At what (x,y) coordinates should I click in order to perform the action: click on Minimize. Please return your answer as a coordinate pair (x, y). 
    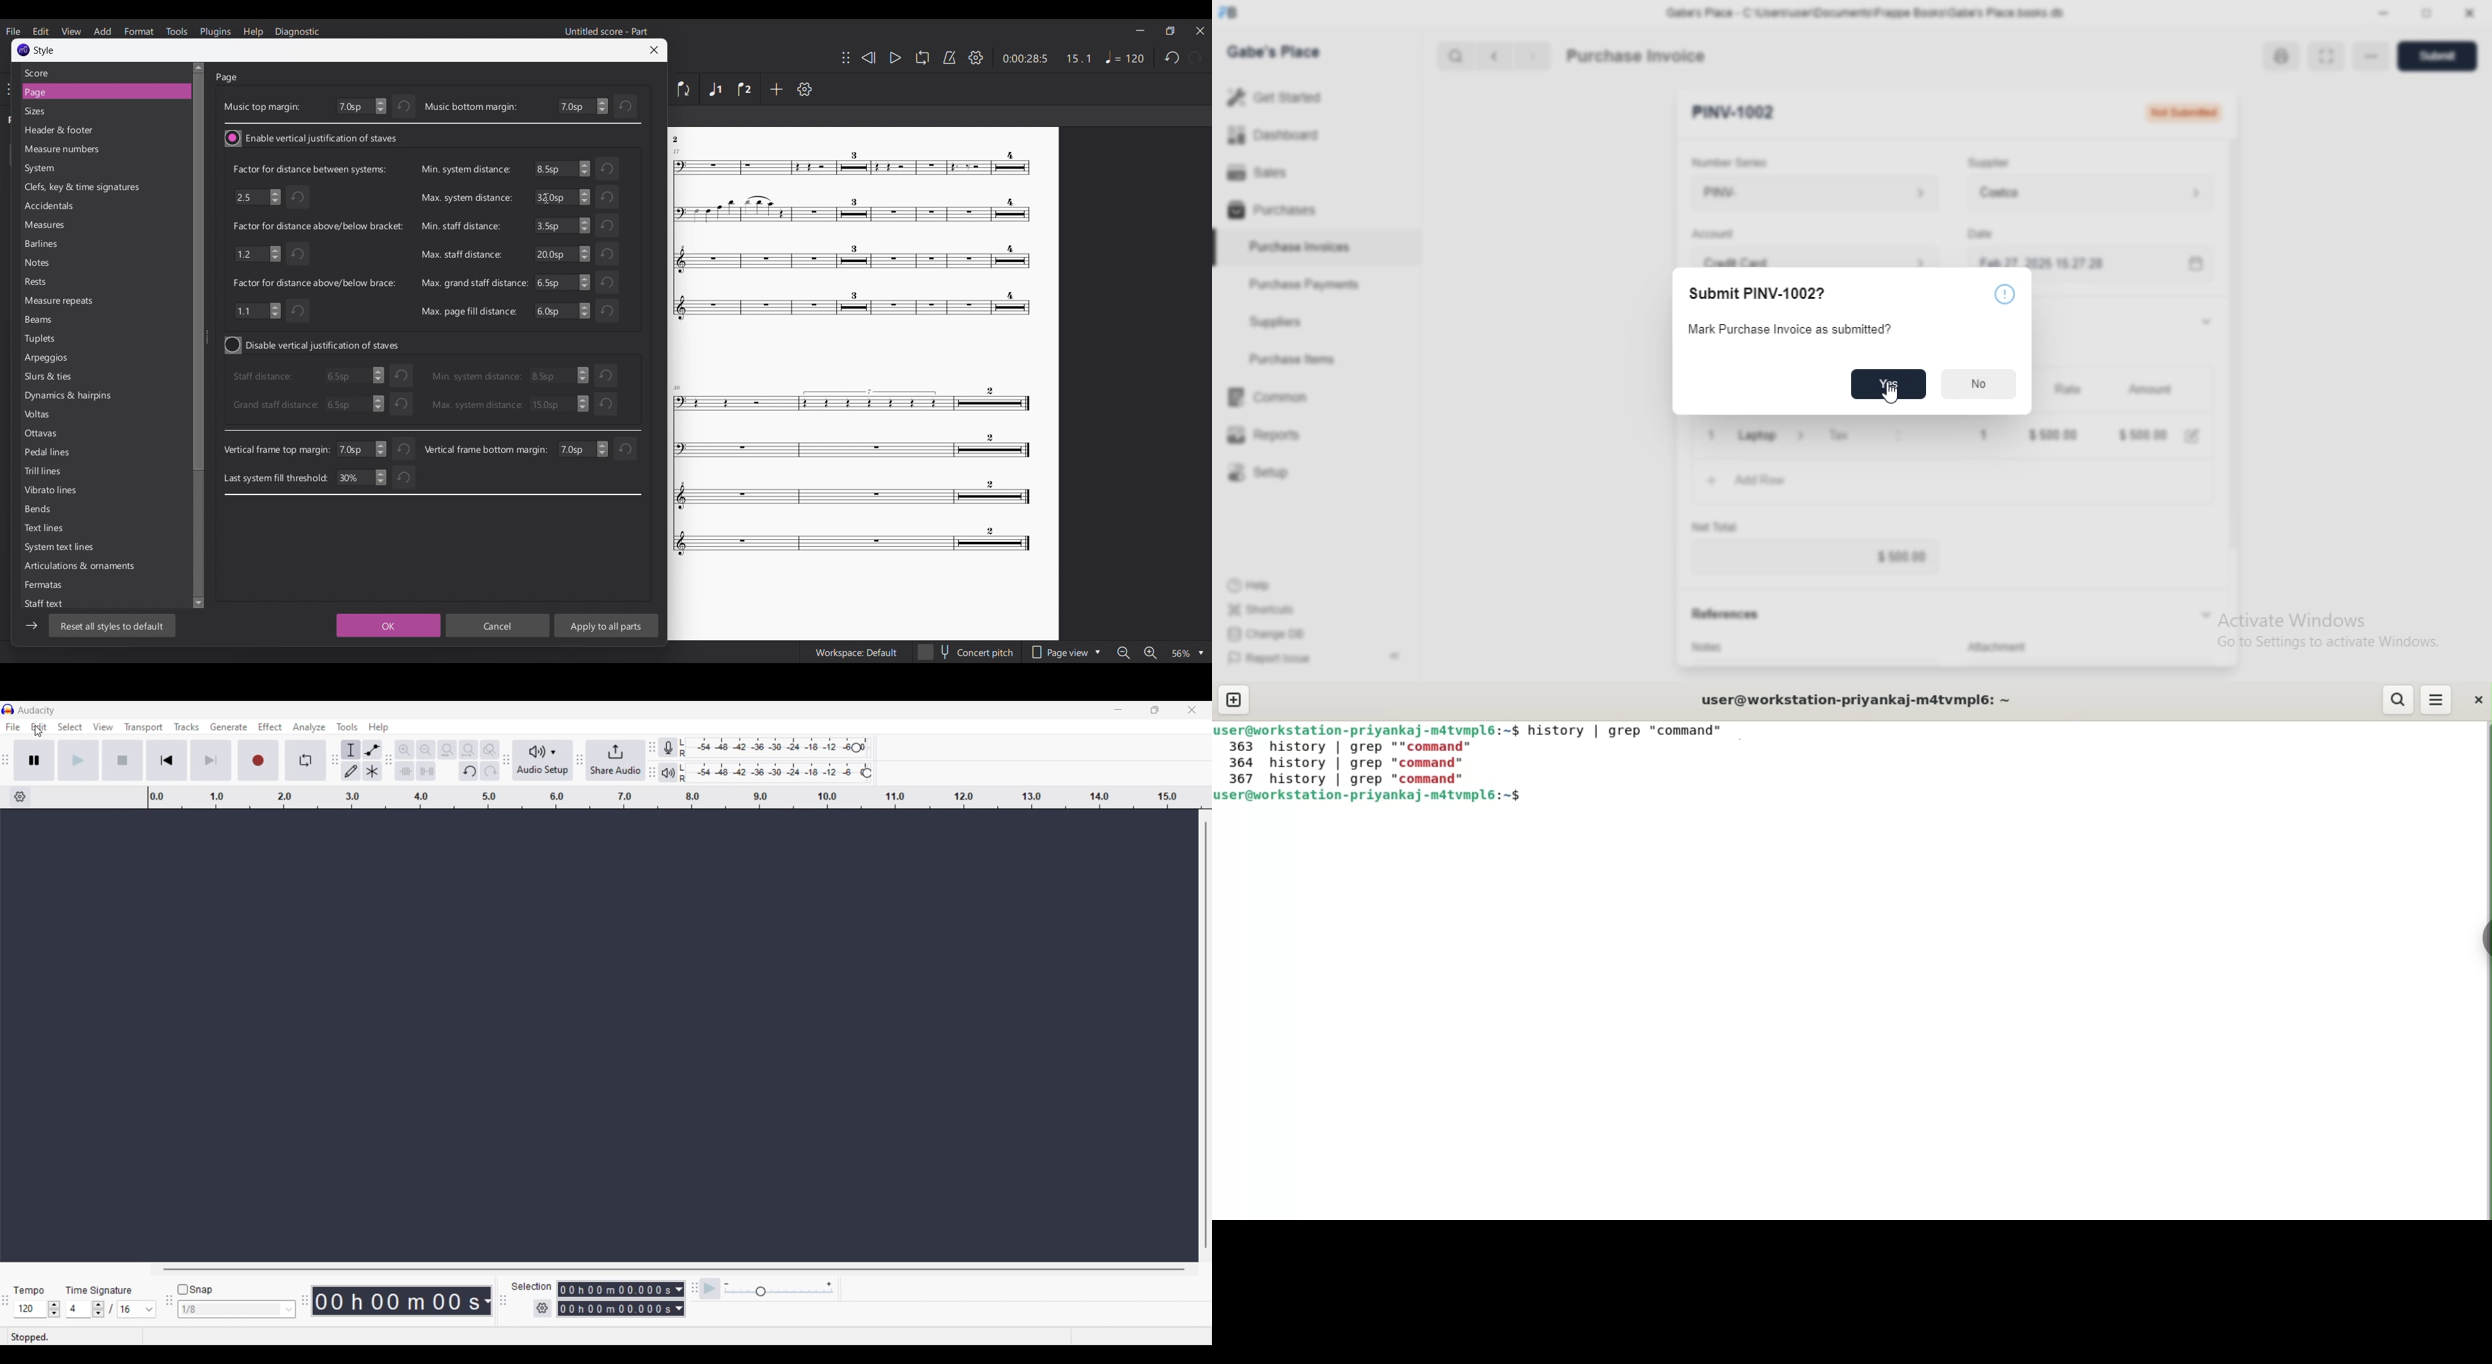
    Looking at the image, I should click on (1118, 710).